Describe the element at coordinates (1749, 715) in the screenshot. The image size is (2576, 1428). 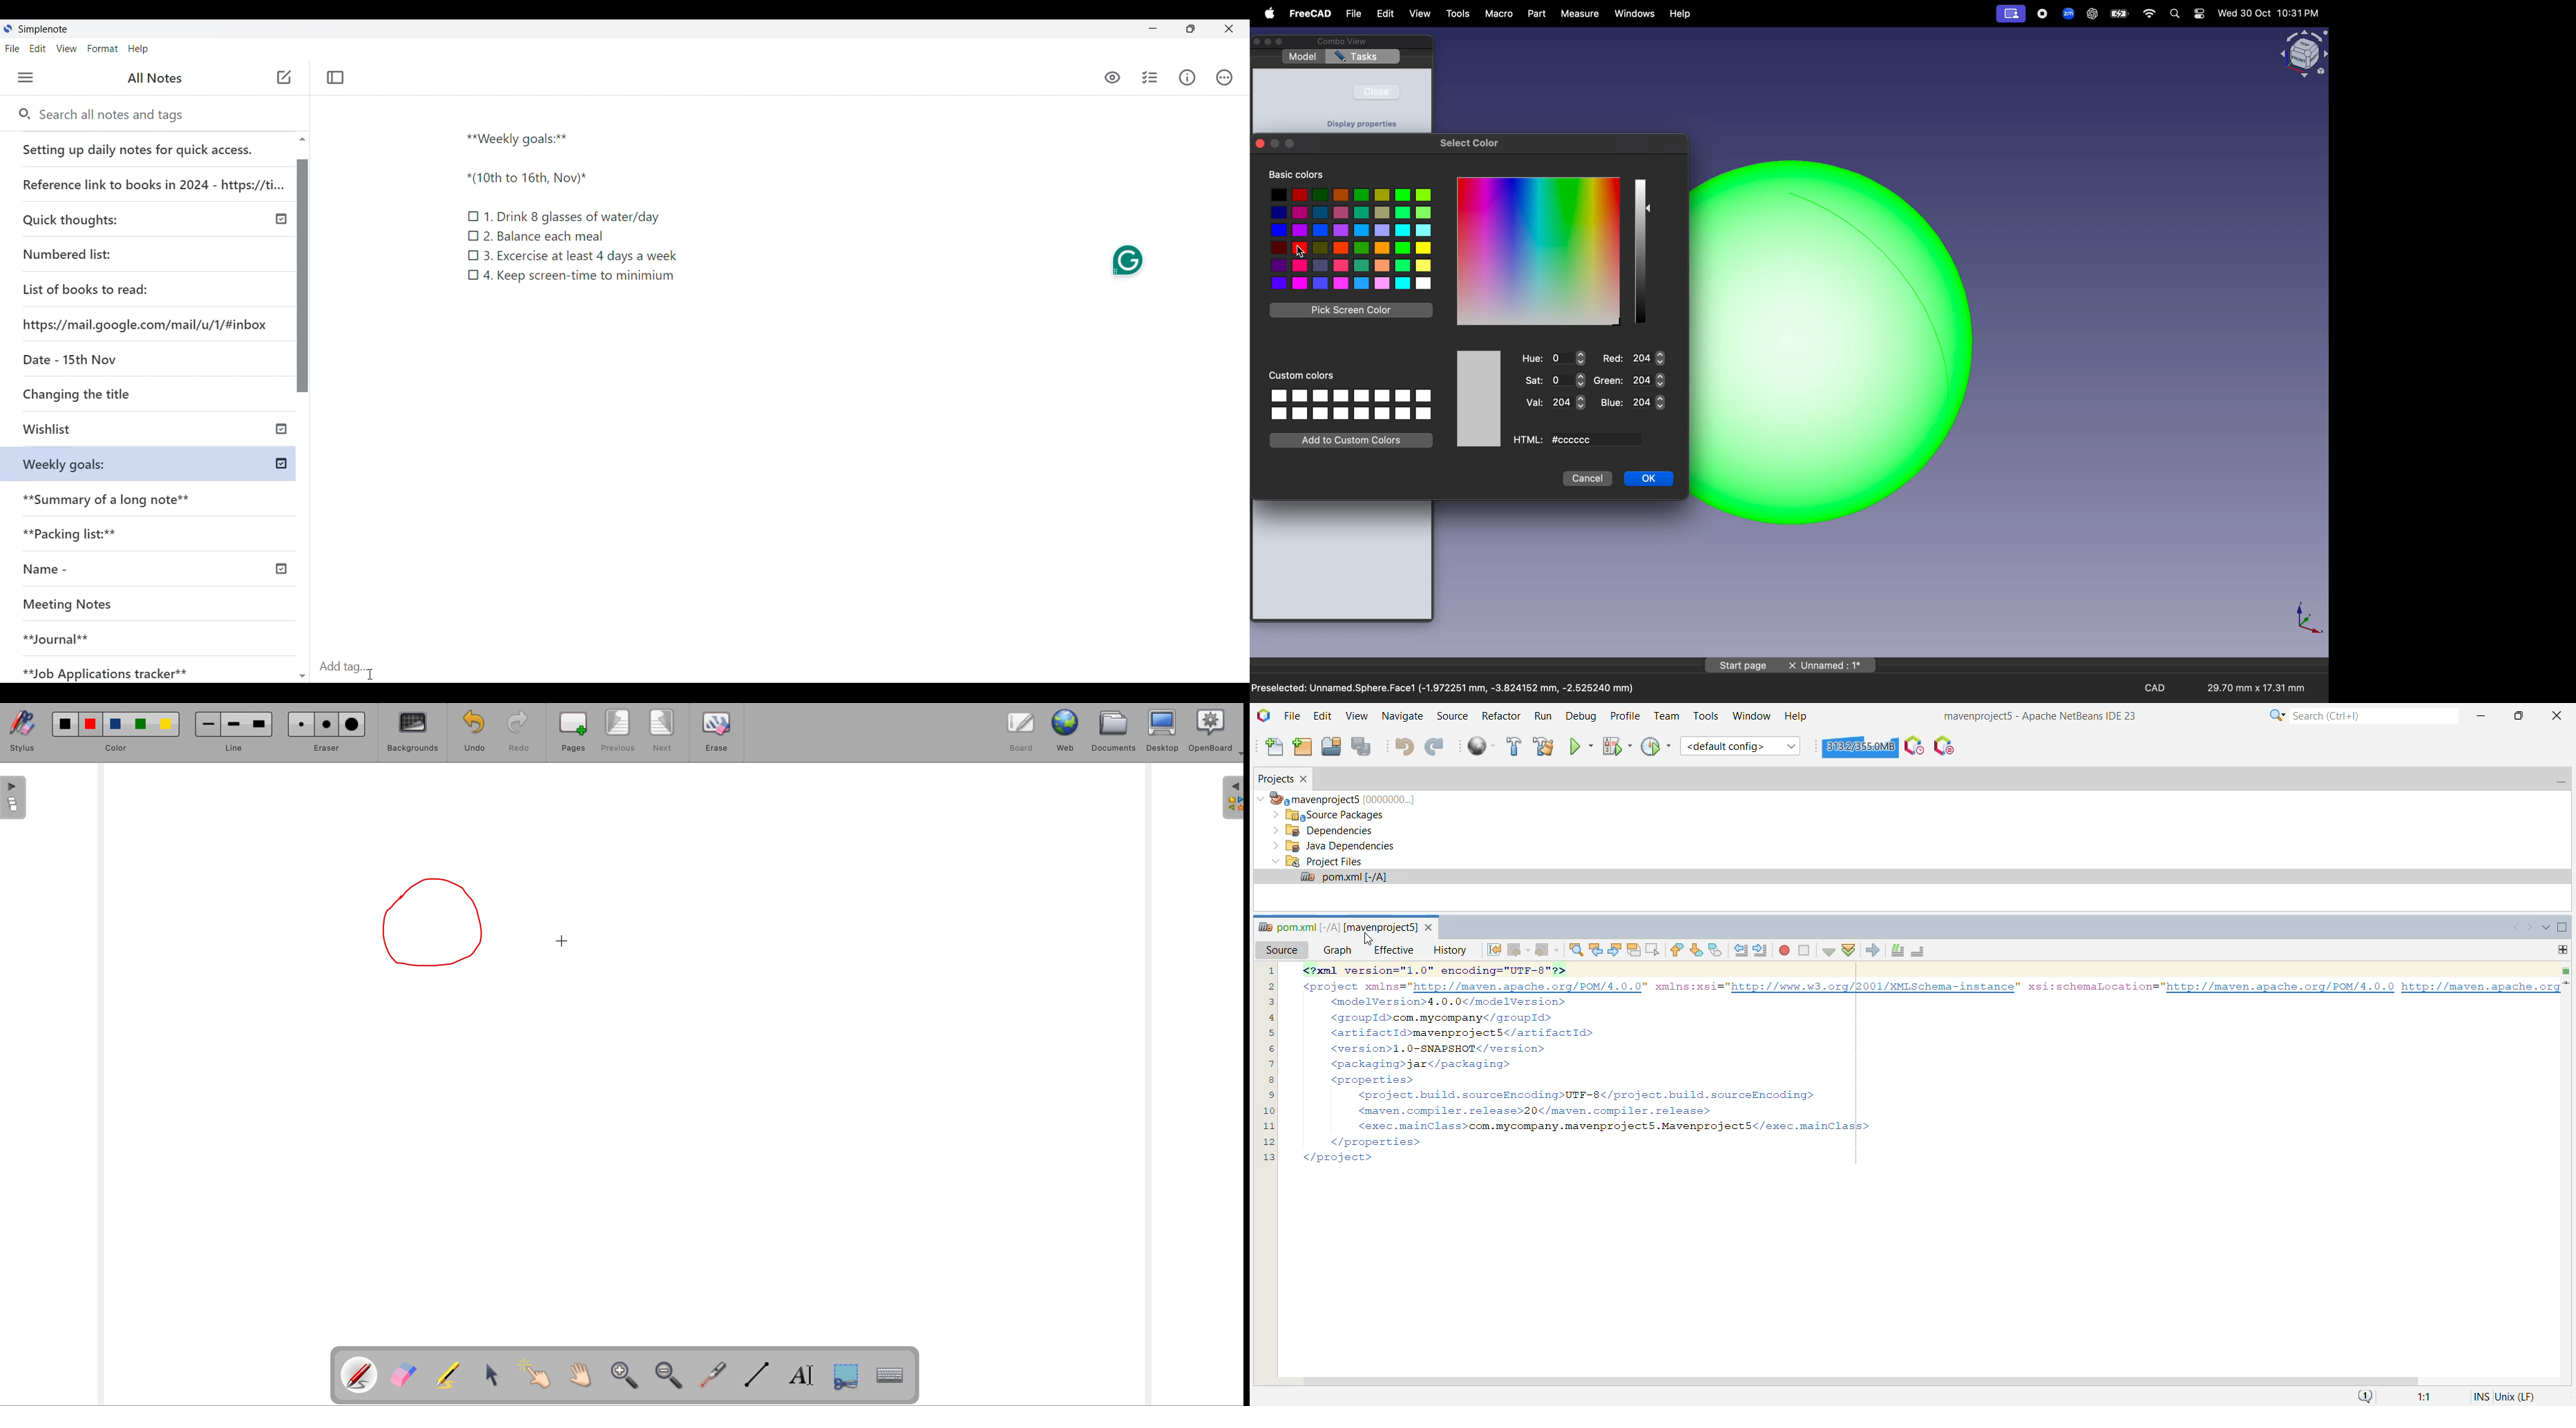
I see `Window` at that location.